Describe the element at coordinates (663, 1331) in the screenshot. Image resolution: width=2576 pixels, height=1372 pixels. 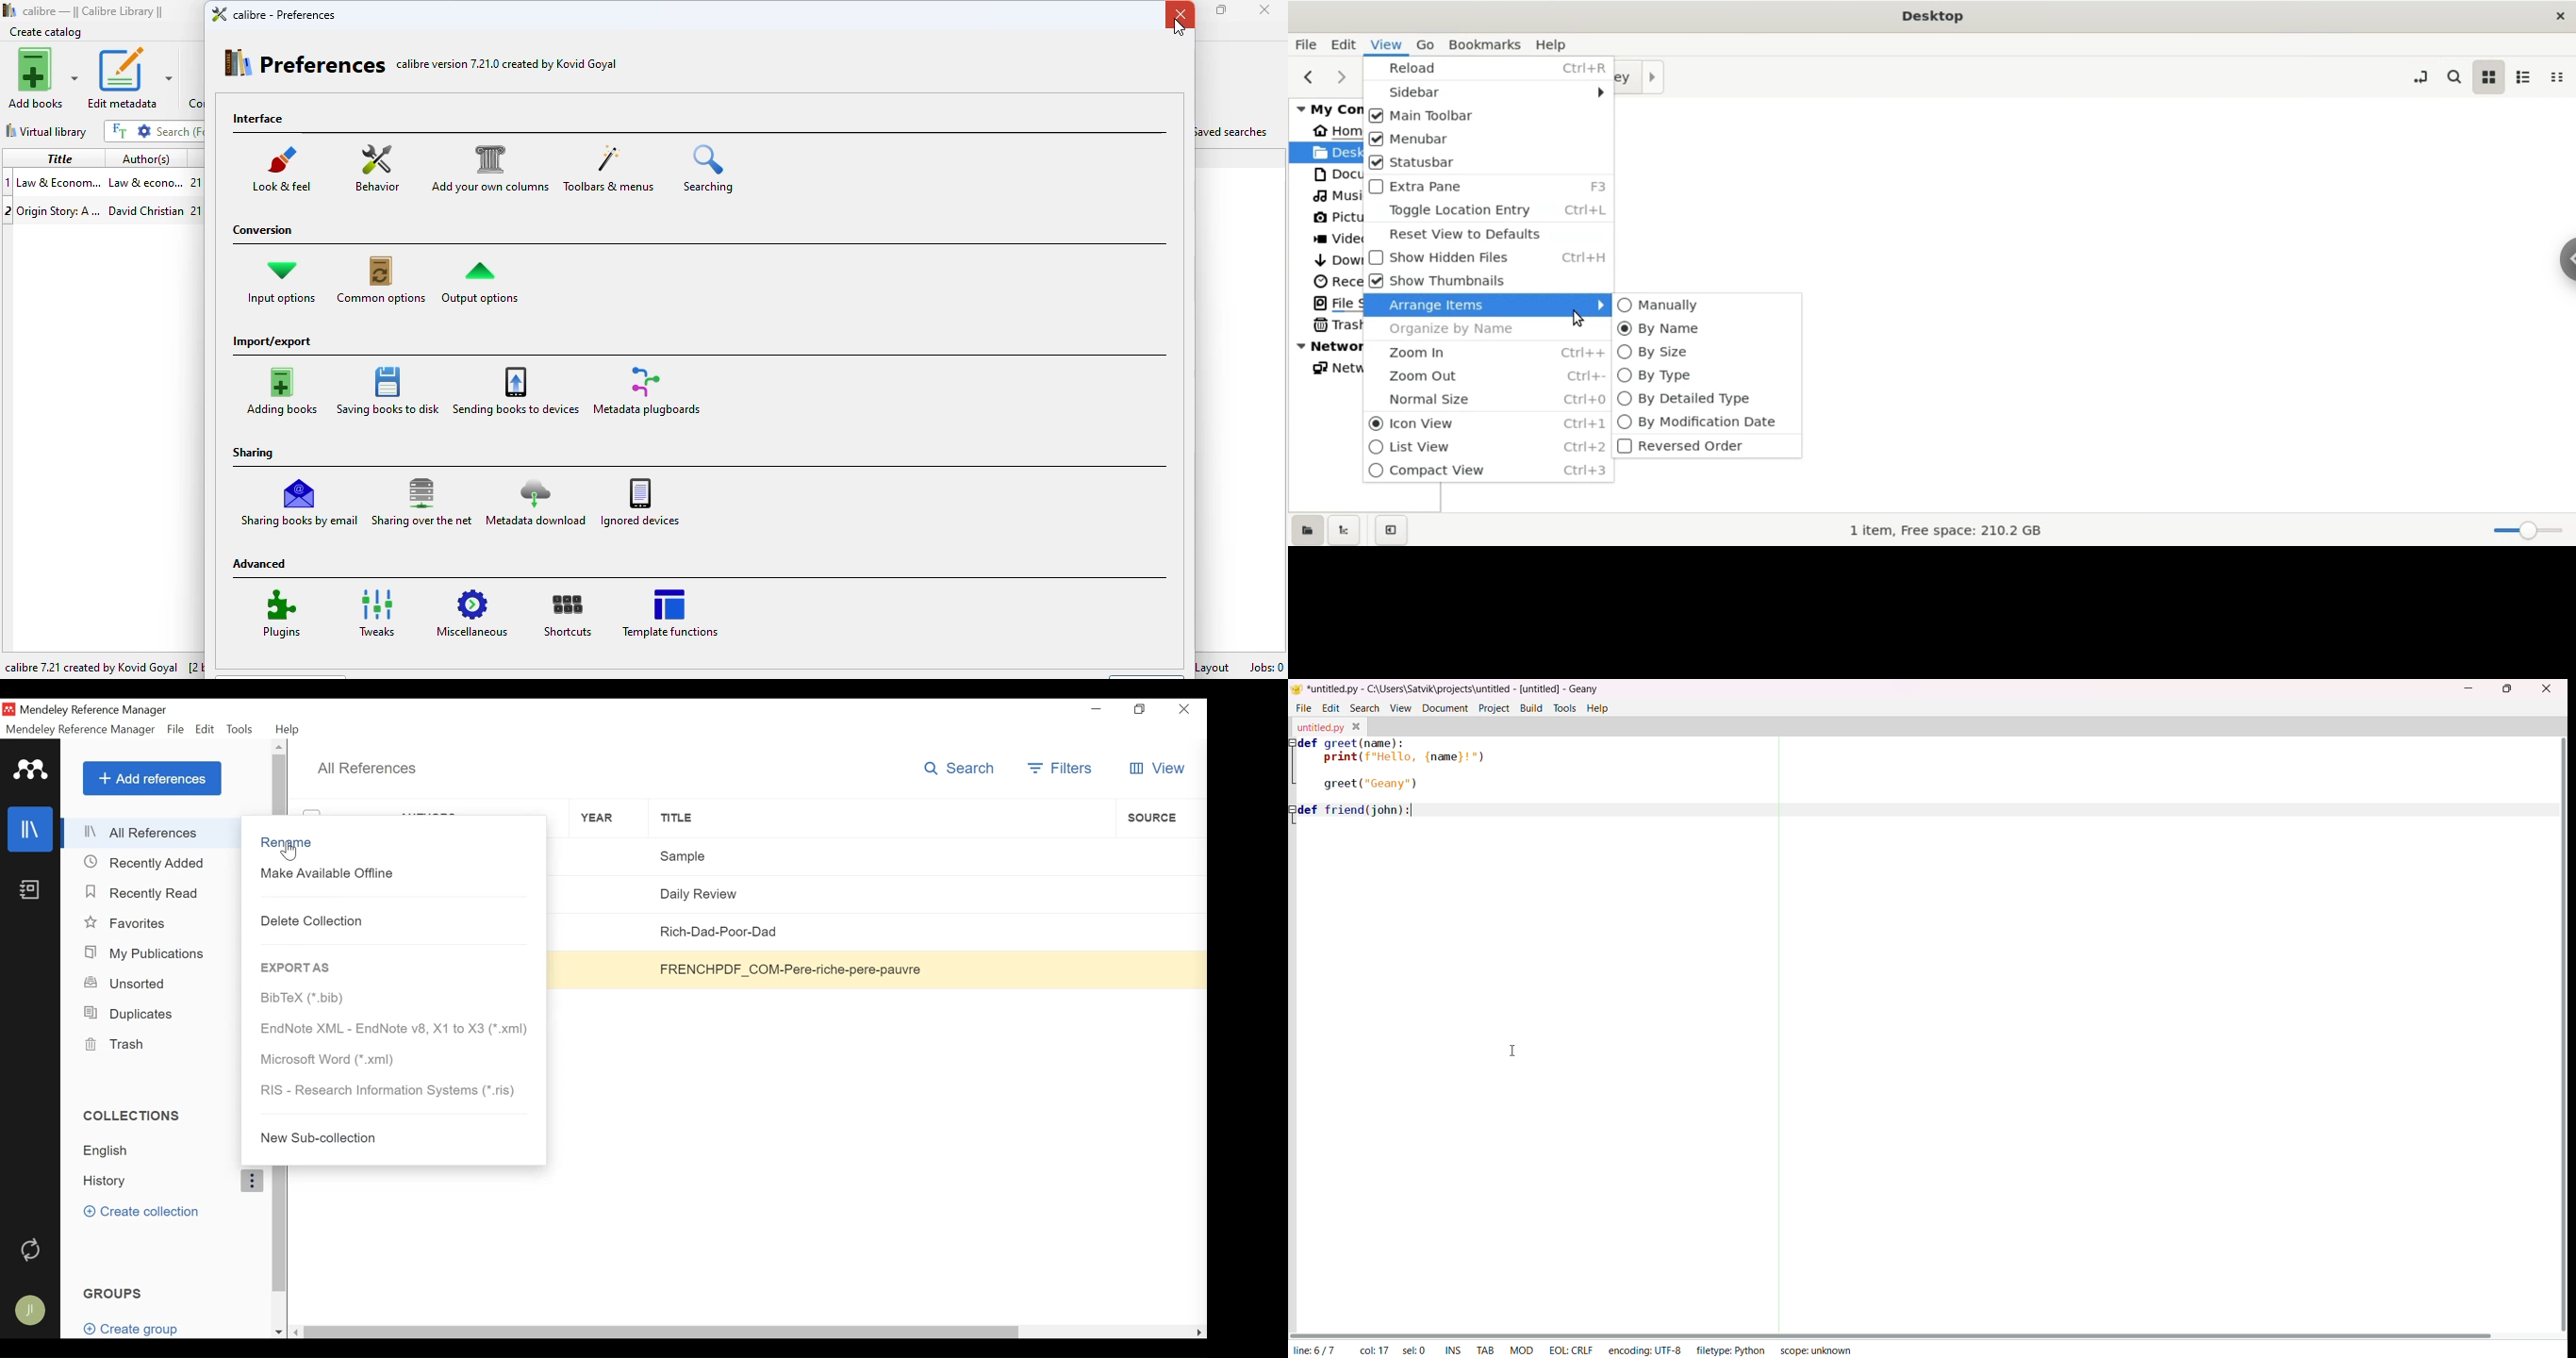
I see `Horizontal scroll bar` at that location.